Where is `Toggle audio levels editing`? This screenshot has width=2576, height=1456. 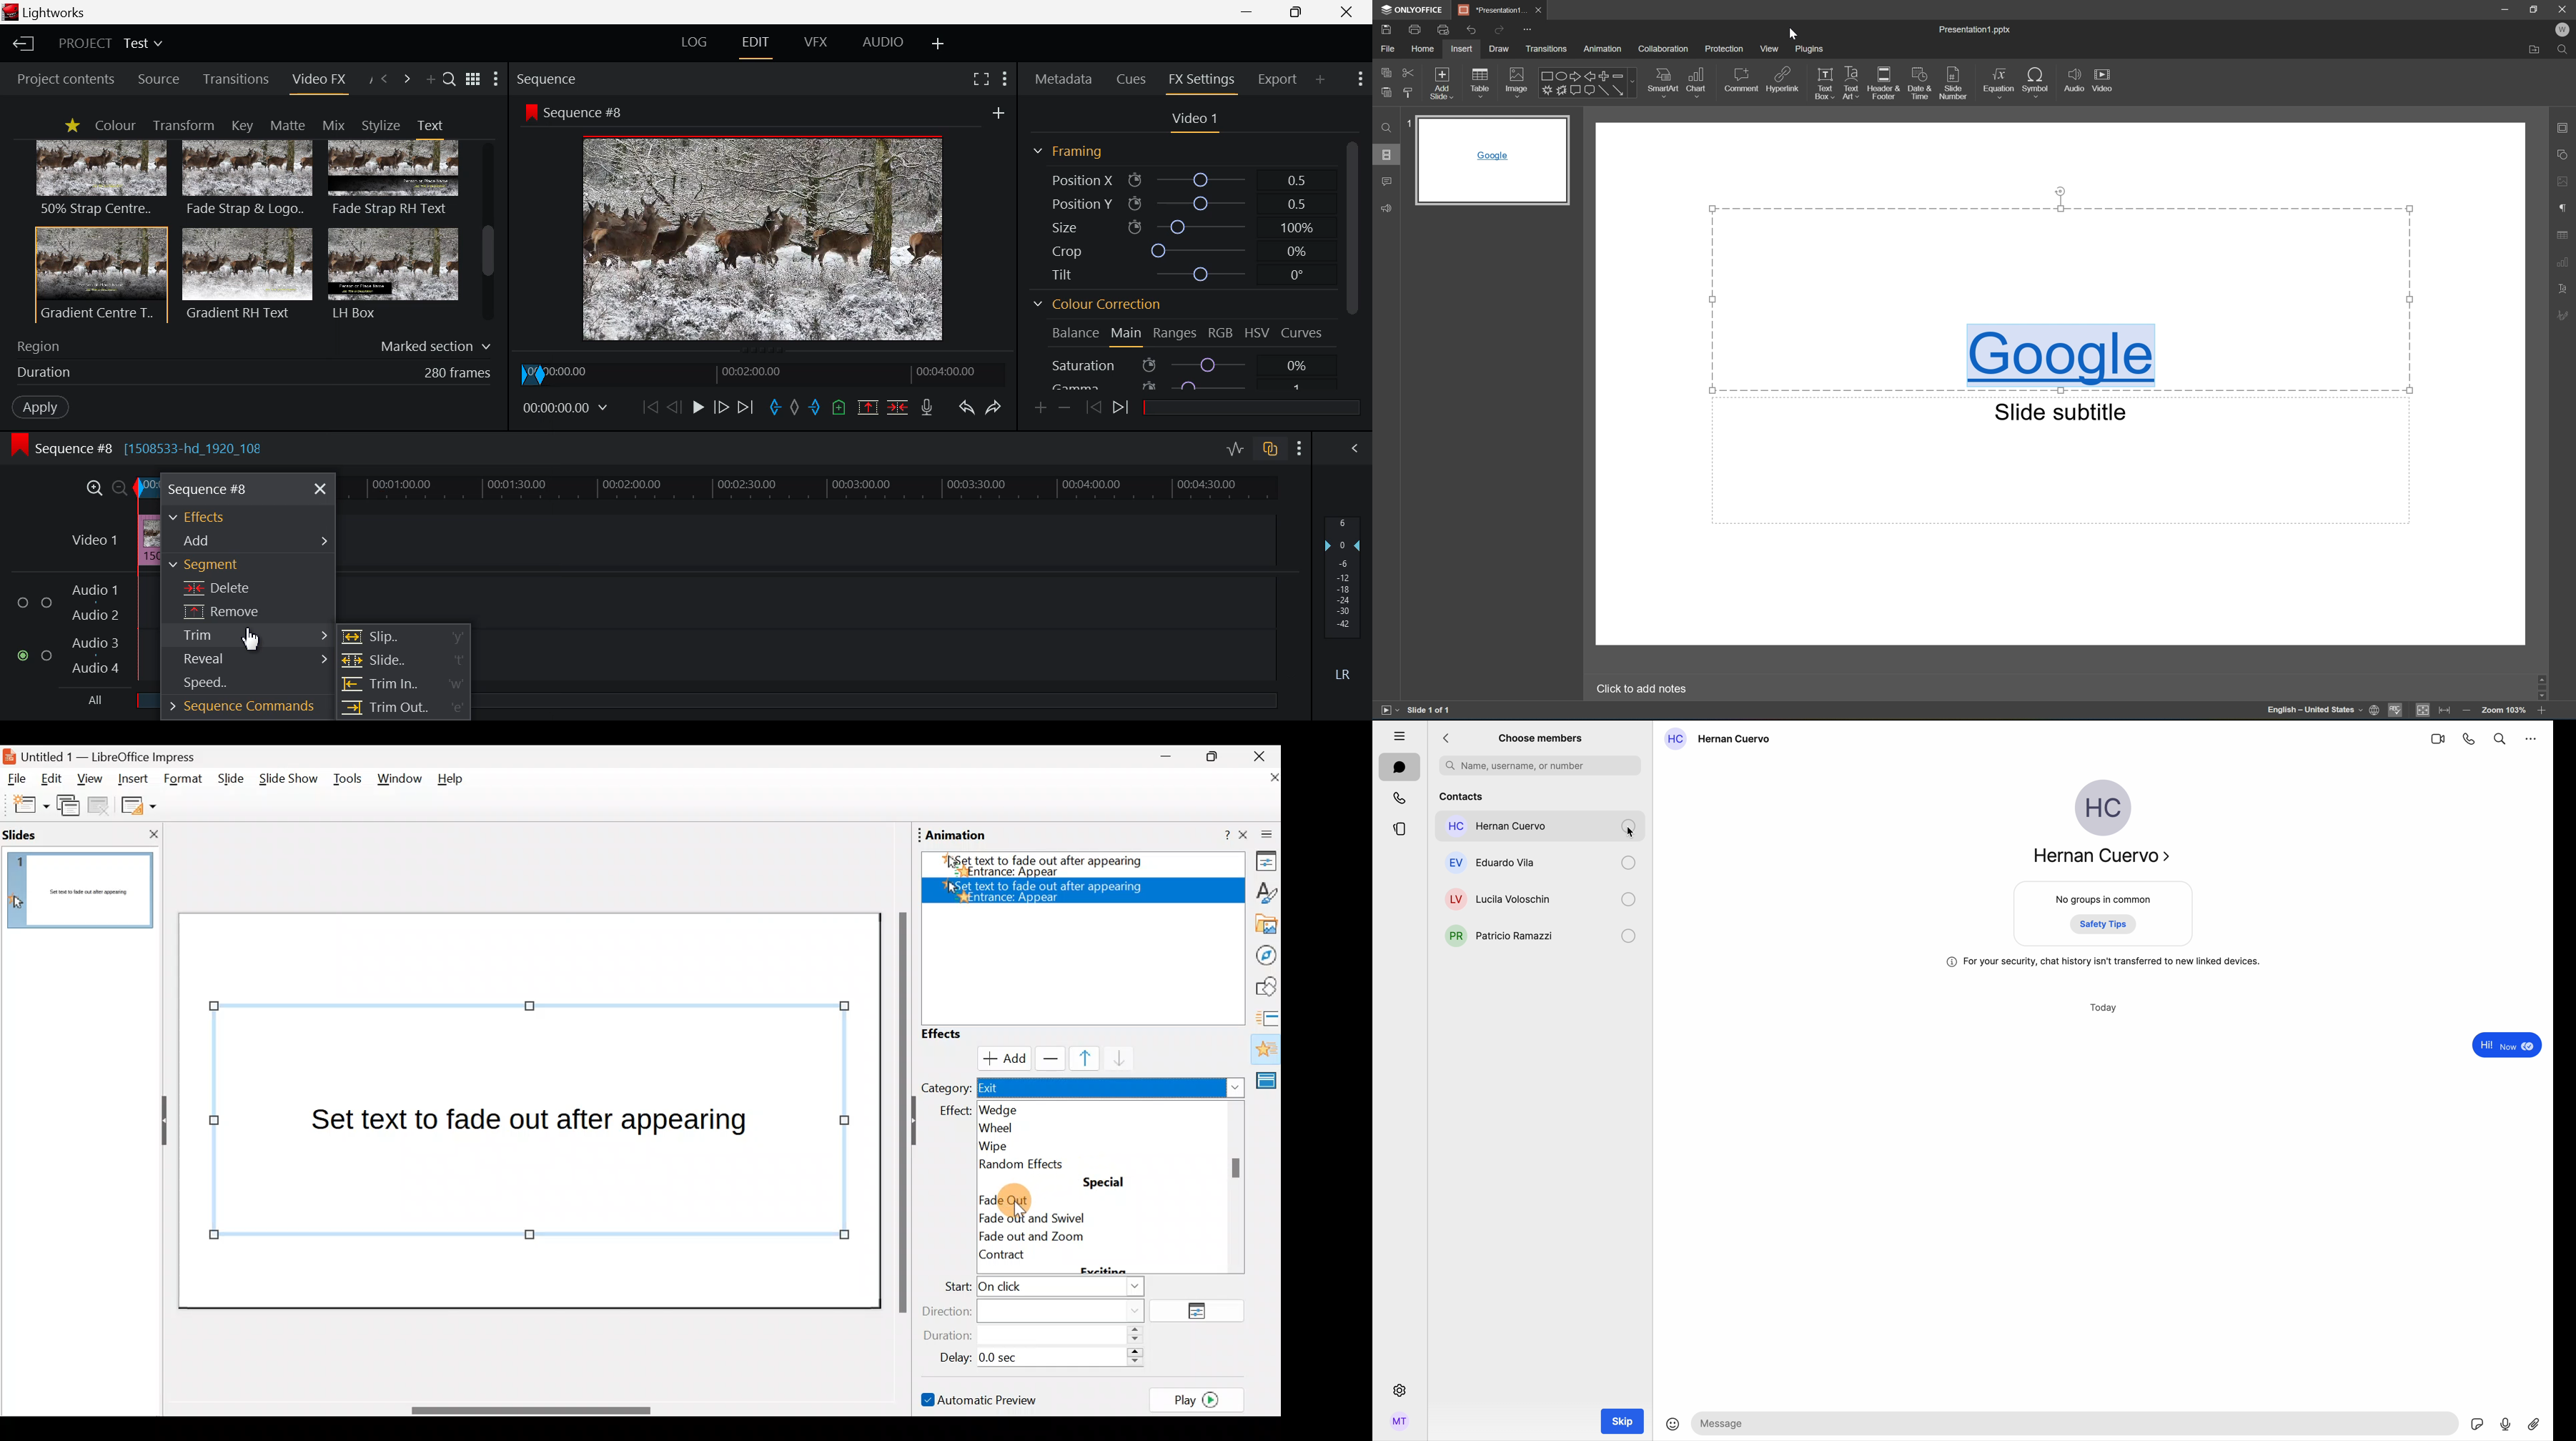
Toggle audio levels editing is located at coordinates (1238, 449).